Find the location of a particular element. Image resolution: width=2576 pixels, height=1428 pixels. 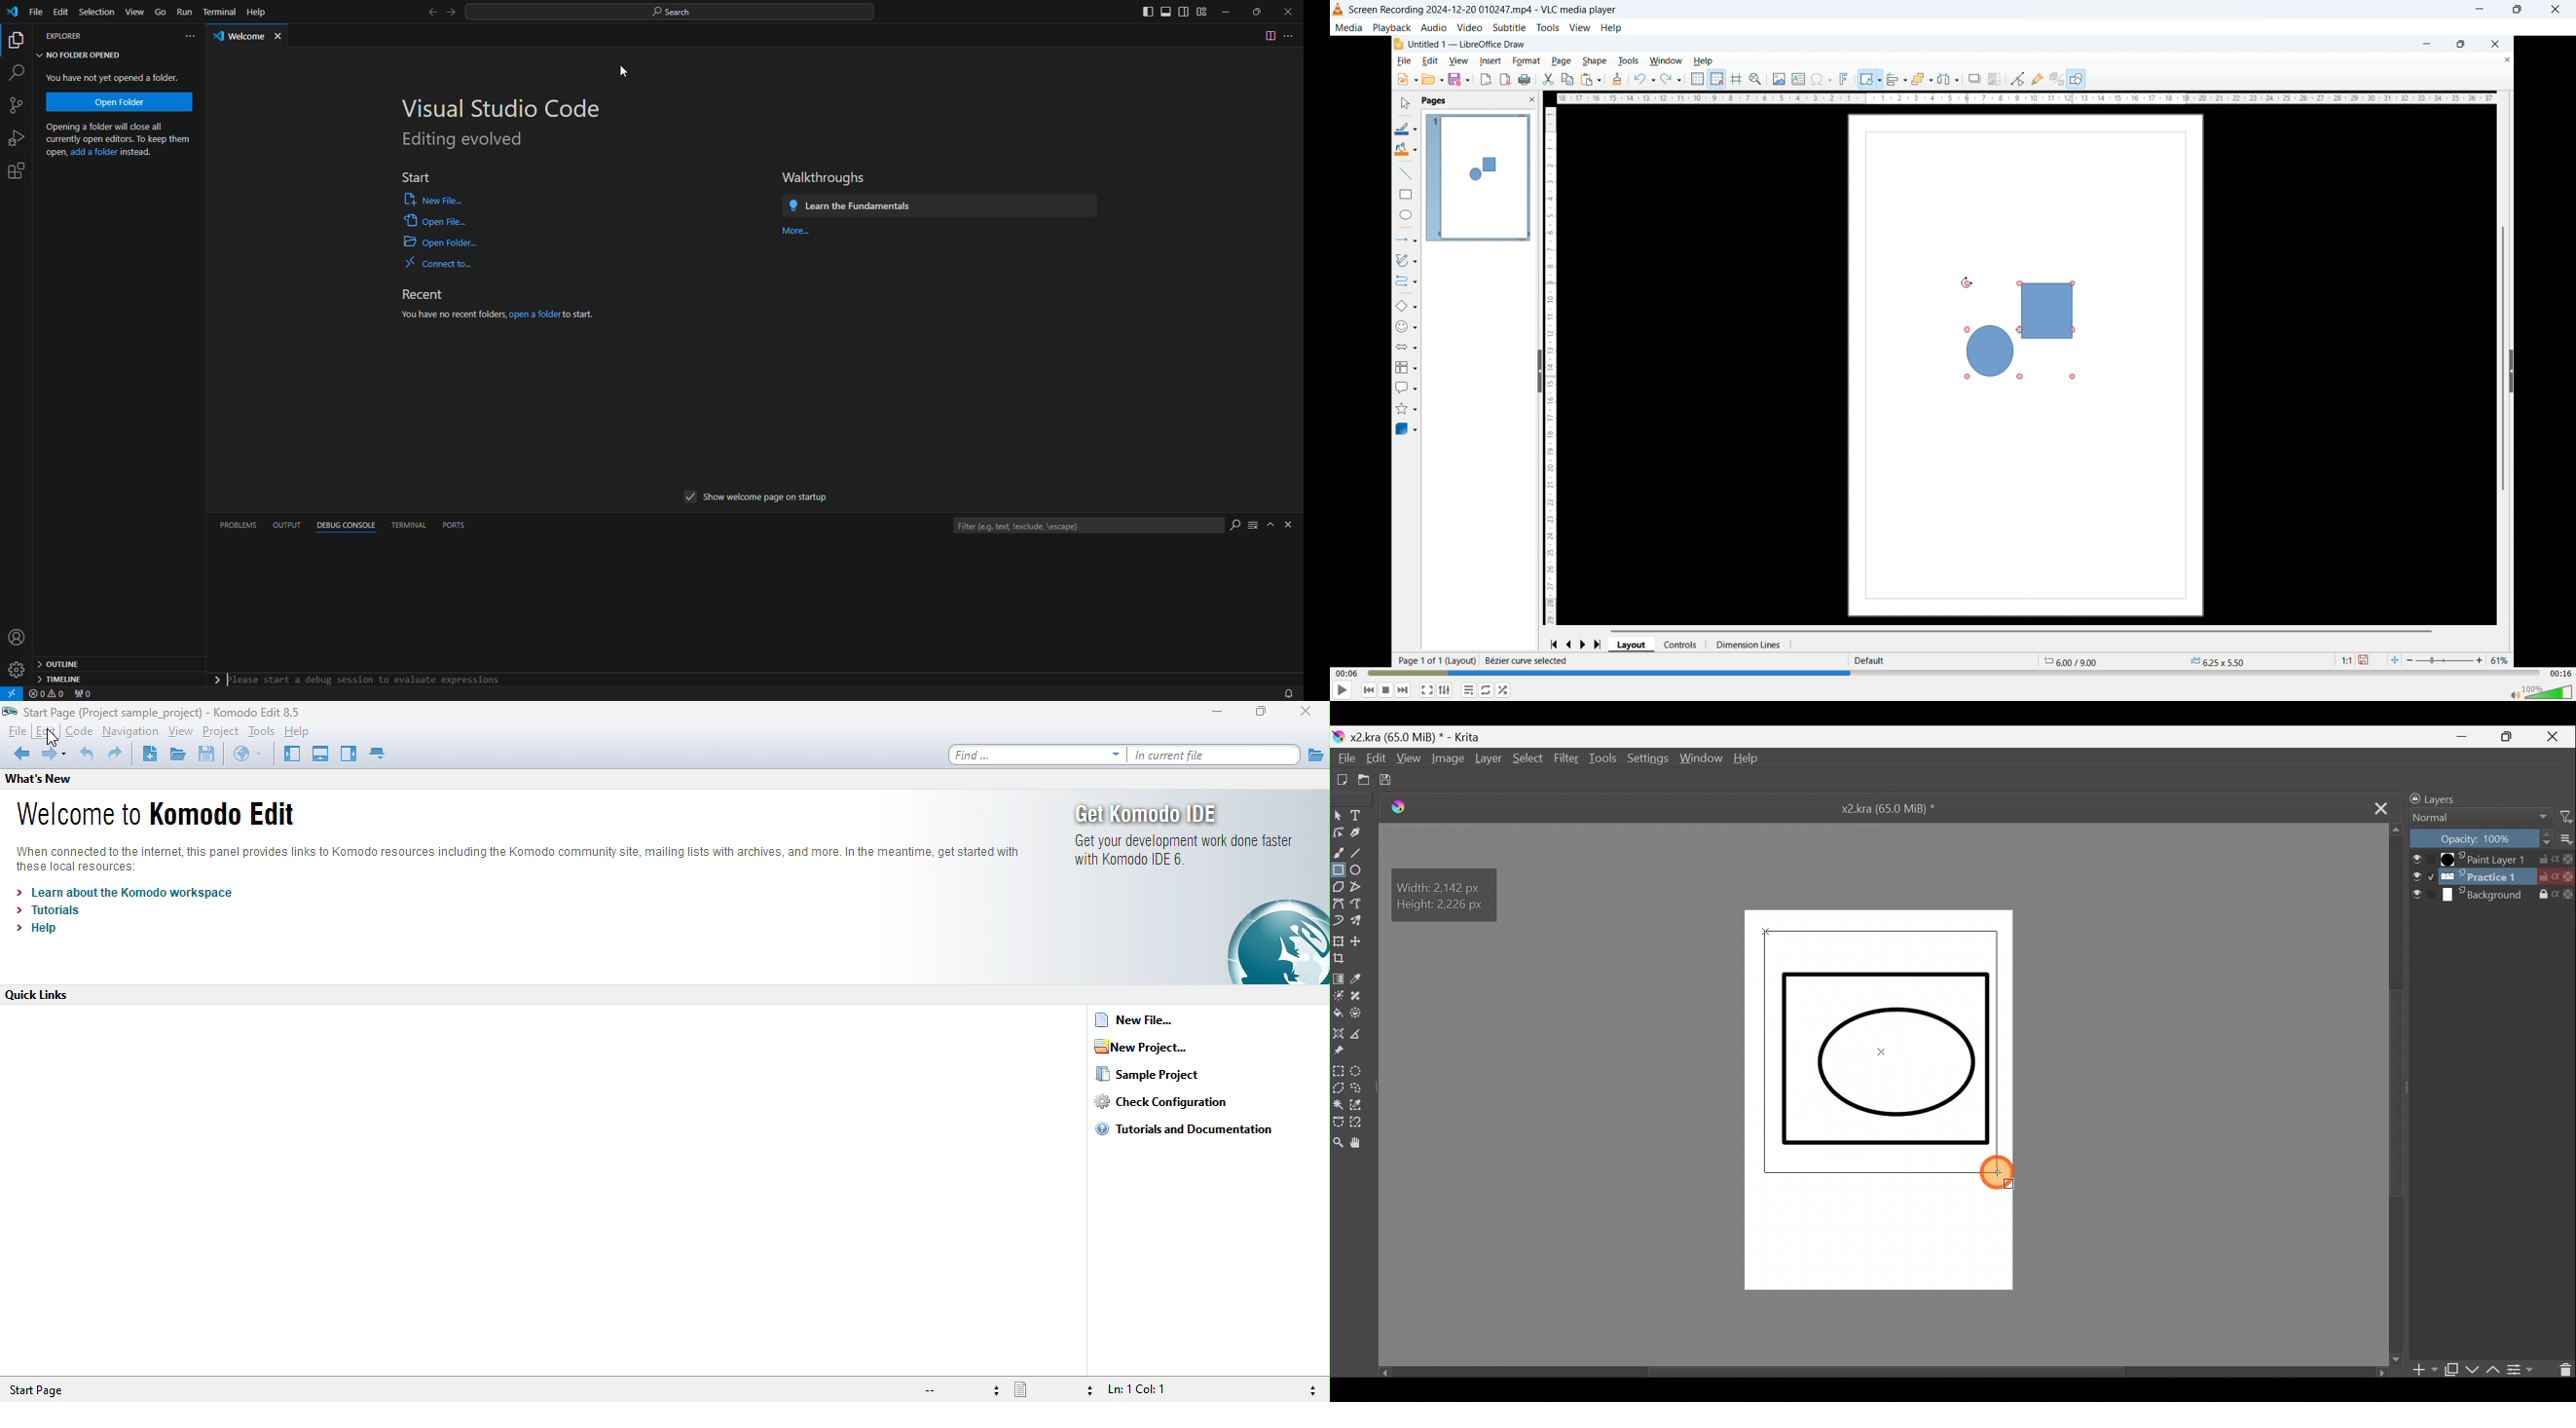

Elliptical selection tool is located at coordinates (1363, 1072).